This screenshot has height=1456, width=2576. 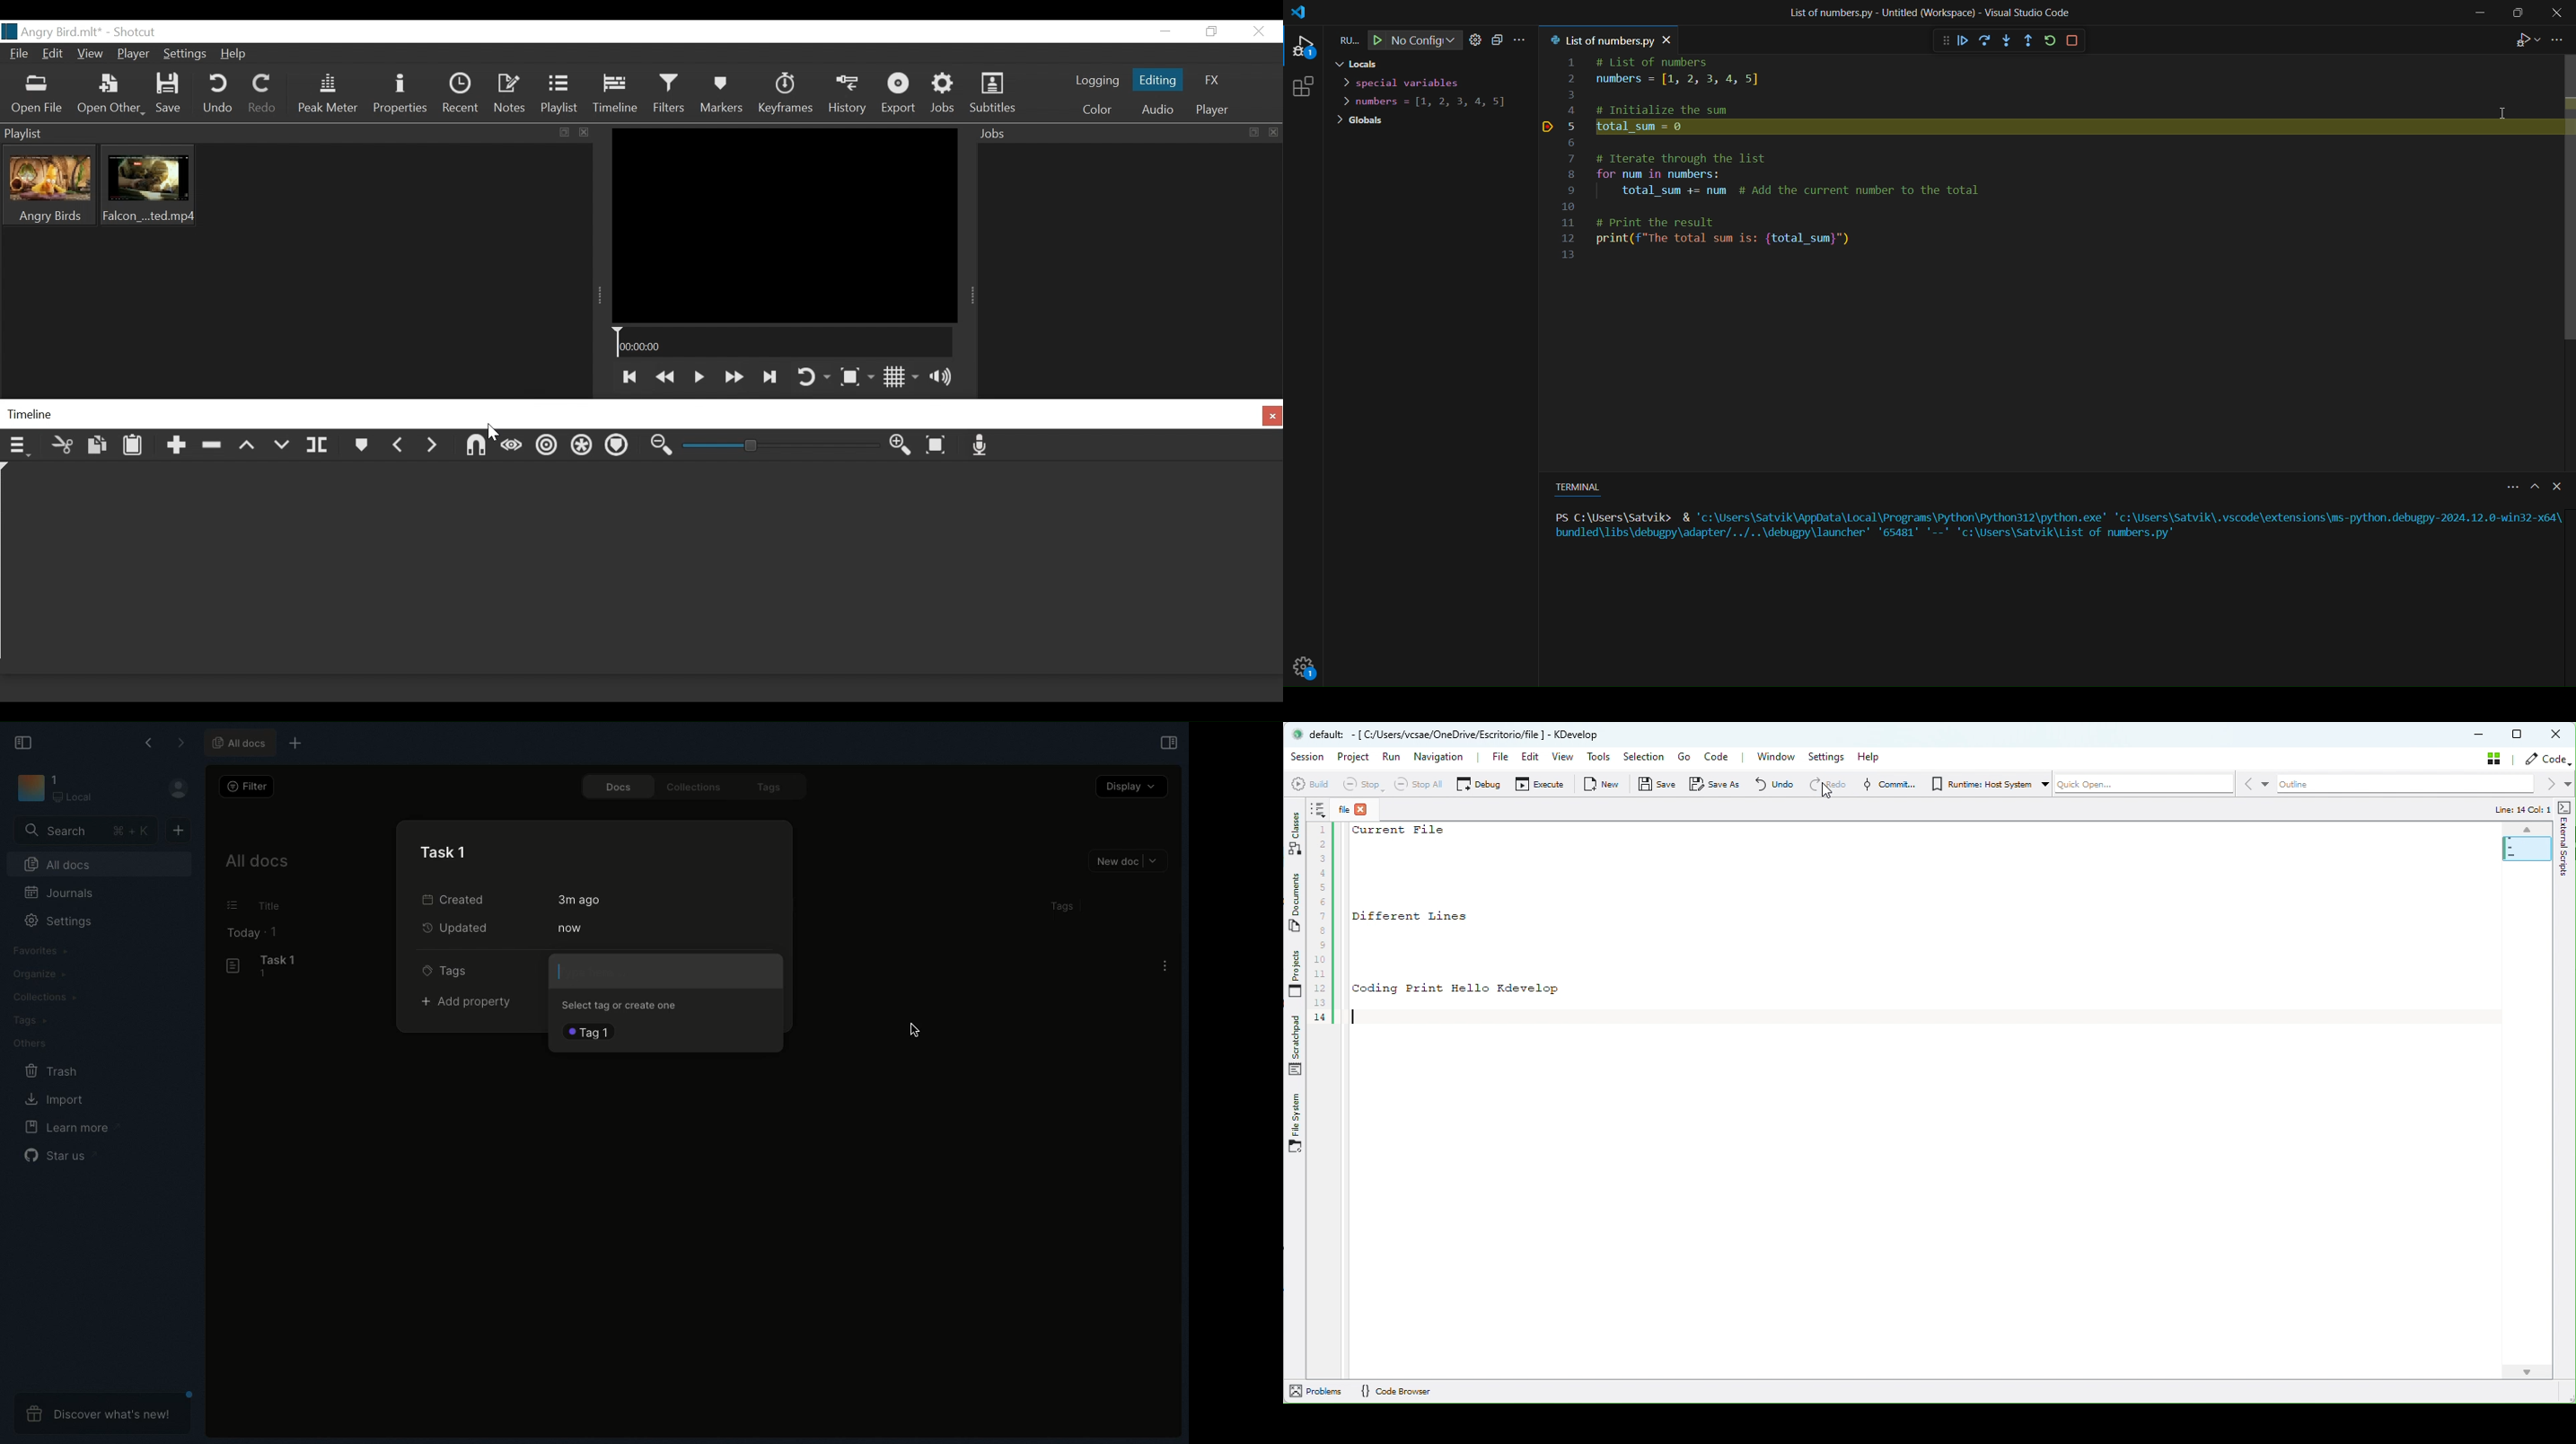 I want to click on Extensions, so click(x=1309, y=86).